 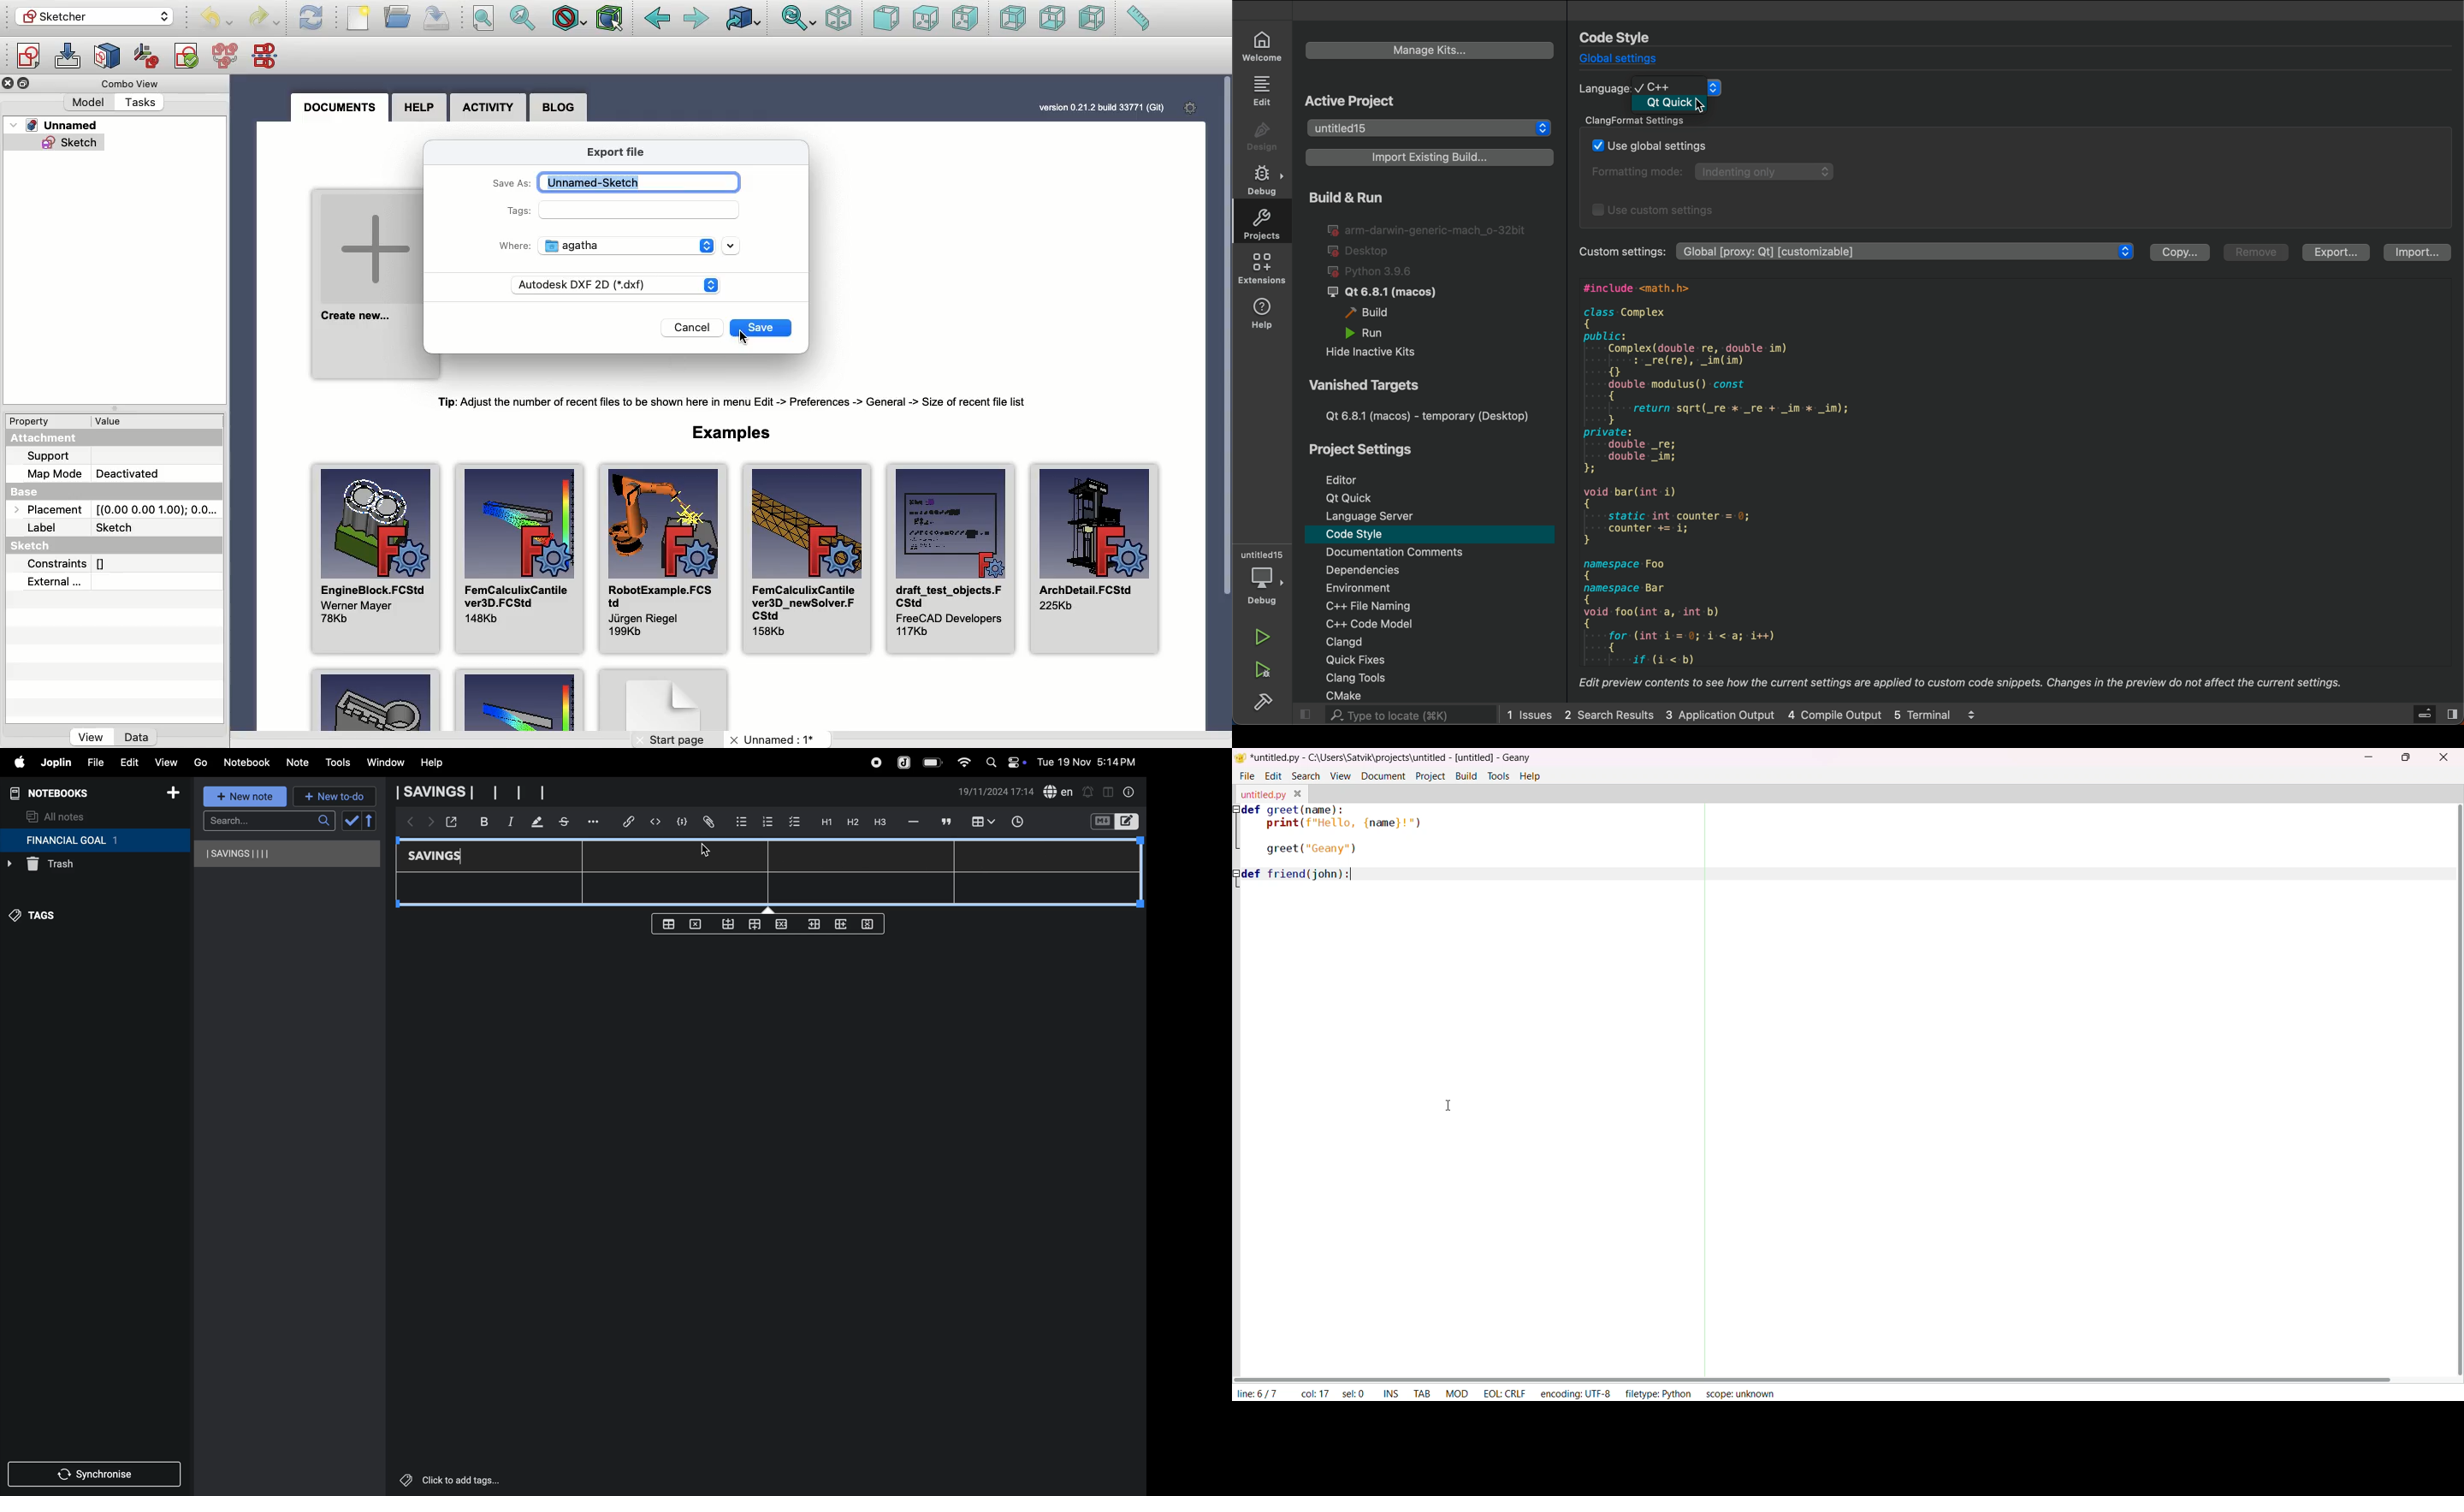 What do you see at coordinates (707, 822) in the screenshot?
I see `attach file` at bounding box center [707, 822].